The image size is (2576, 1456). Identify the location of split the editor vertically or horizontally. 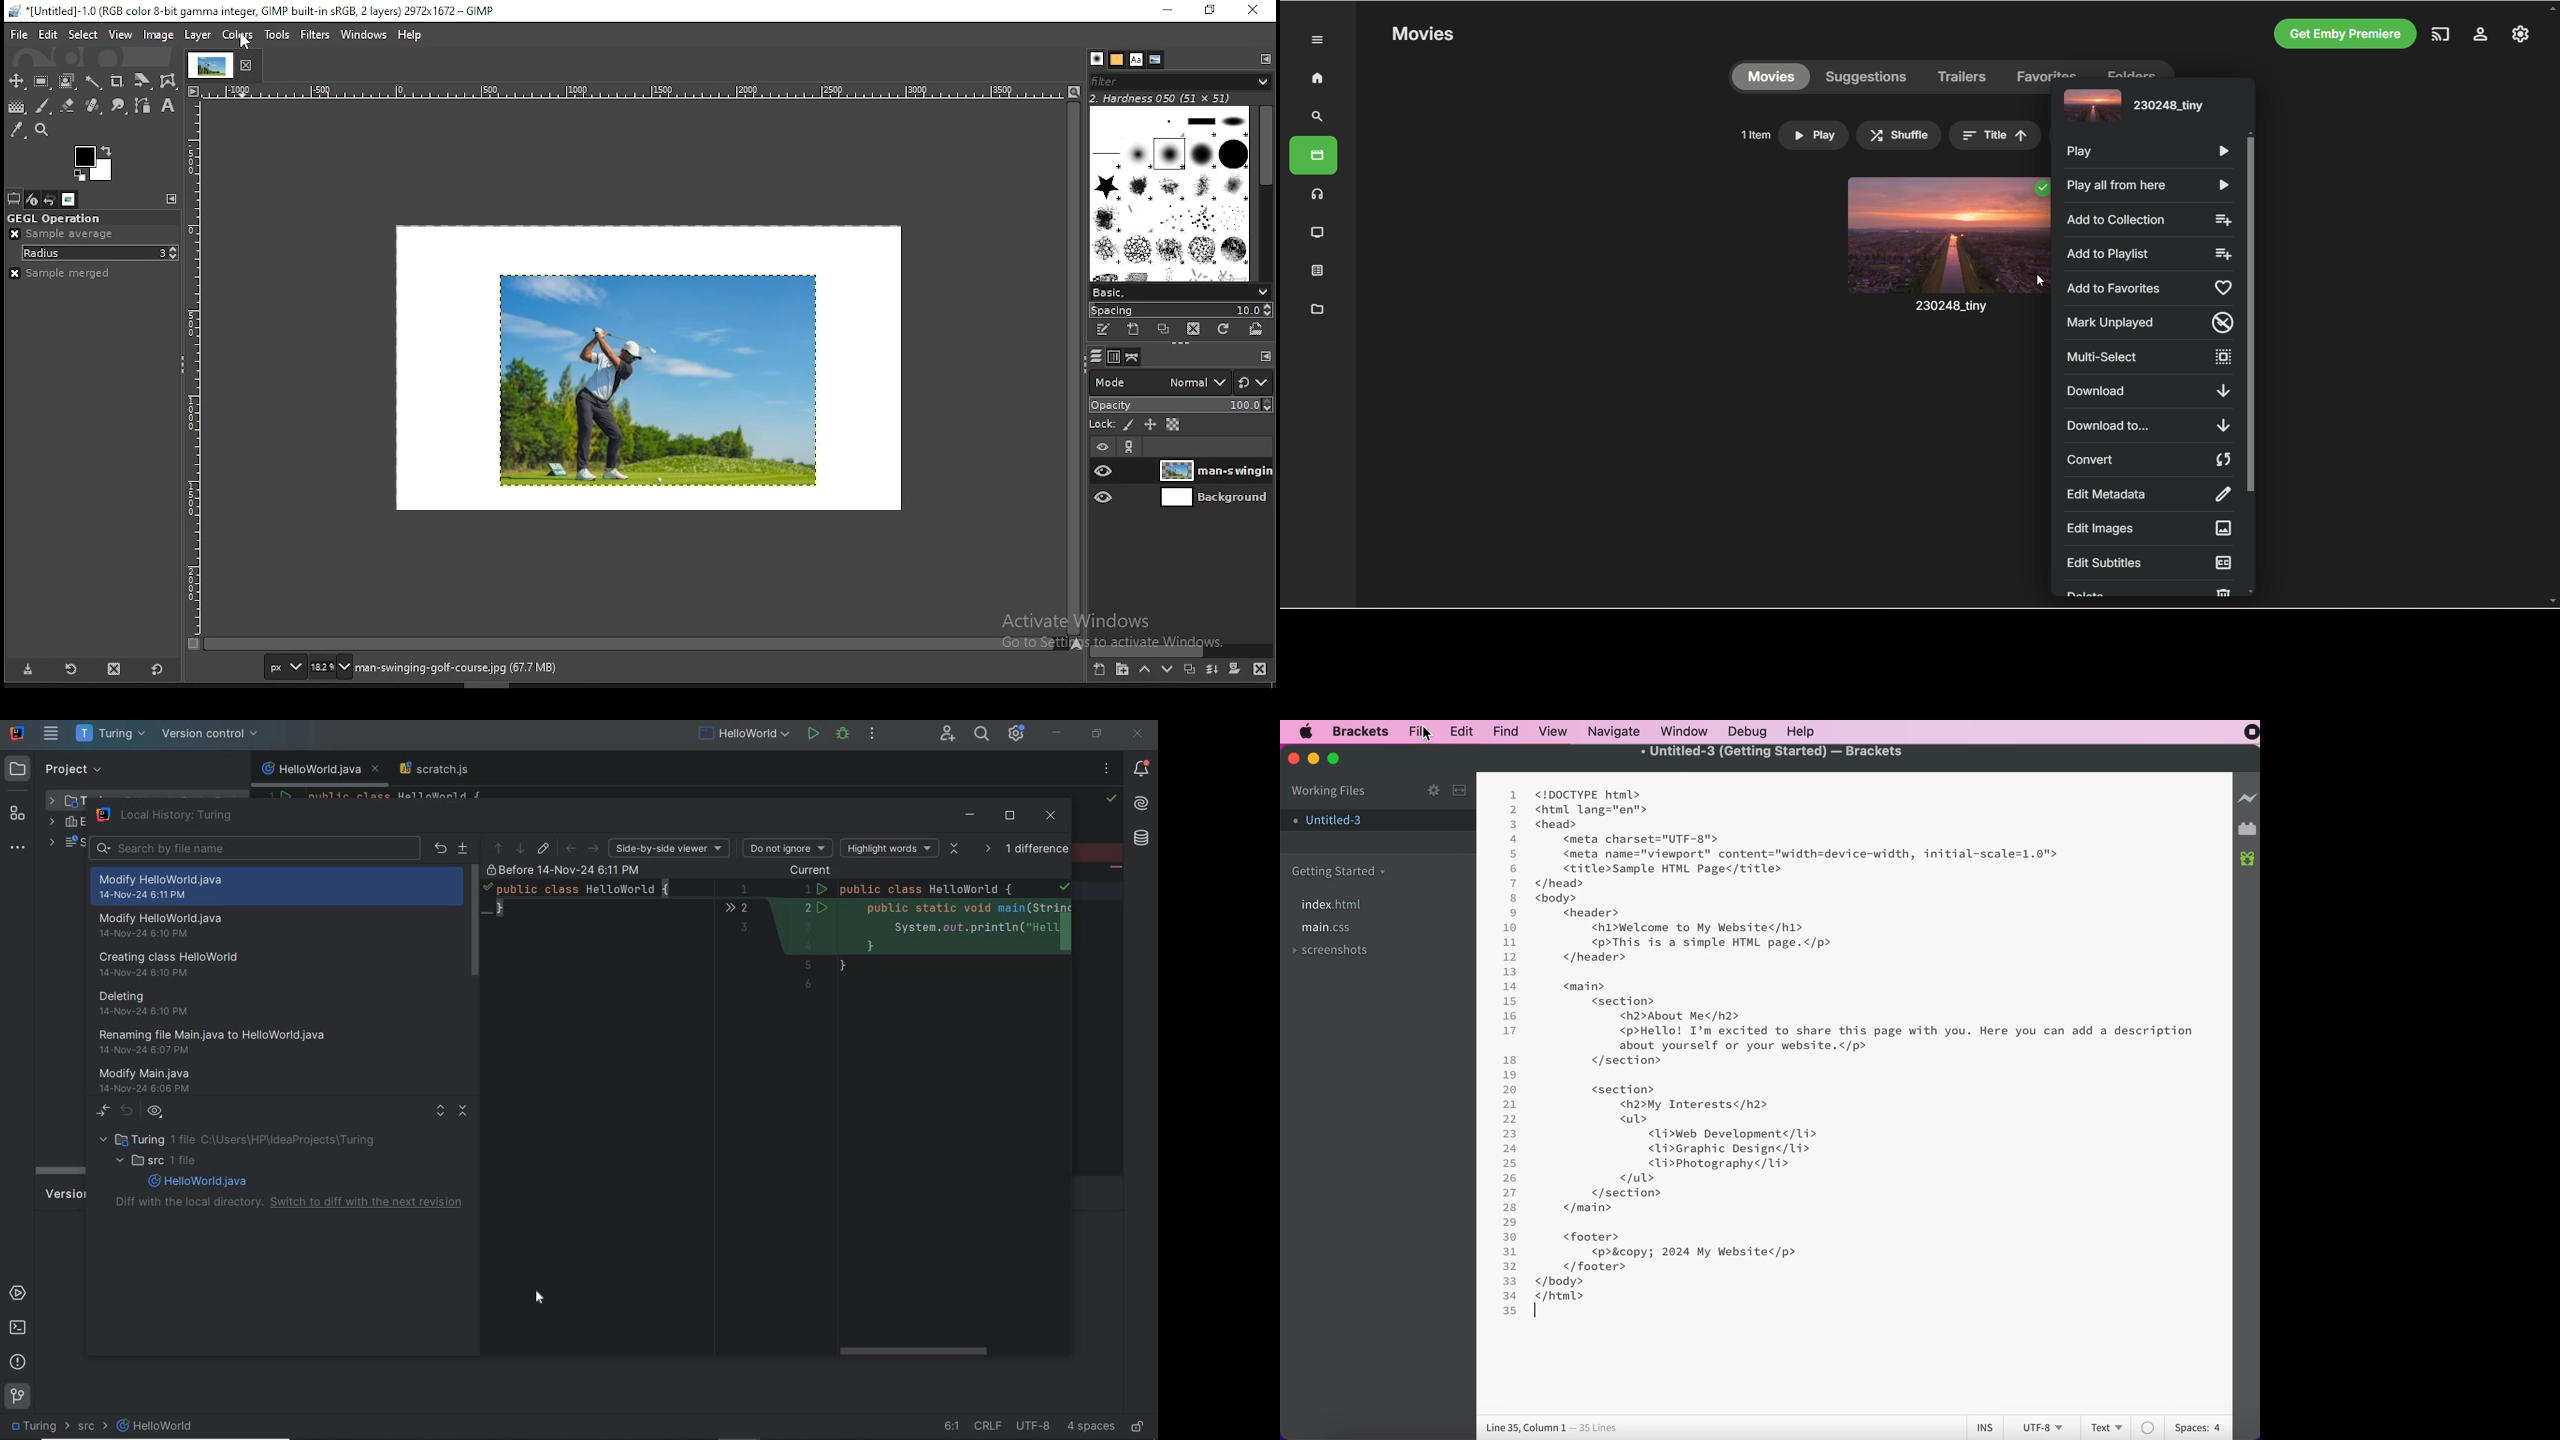
(1459, 790).